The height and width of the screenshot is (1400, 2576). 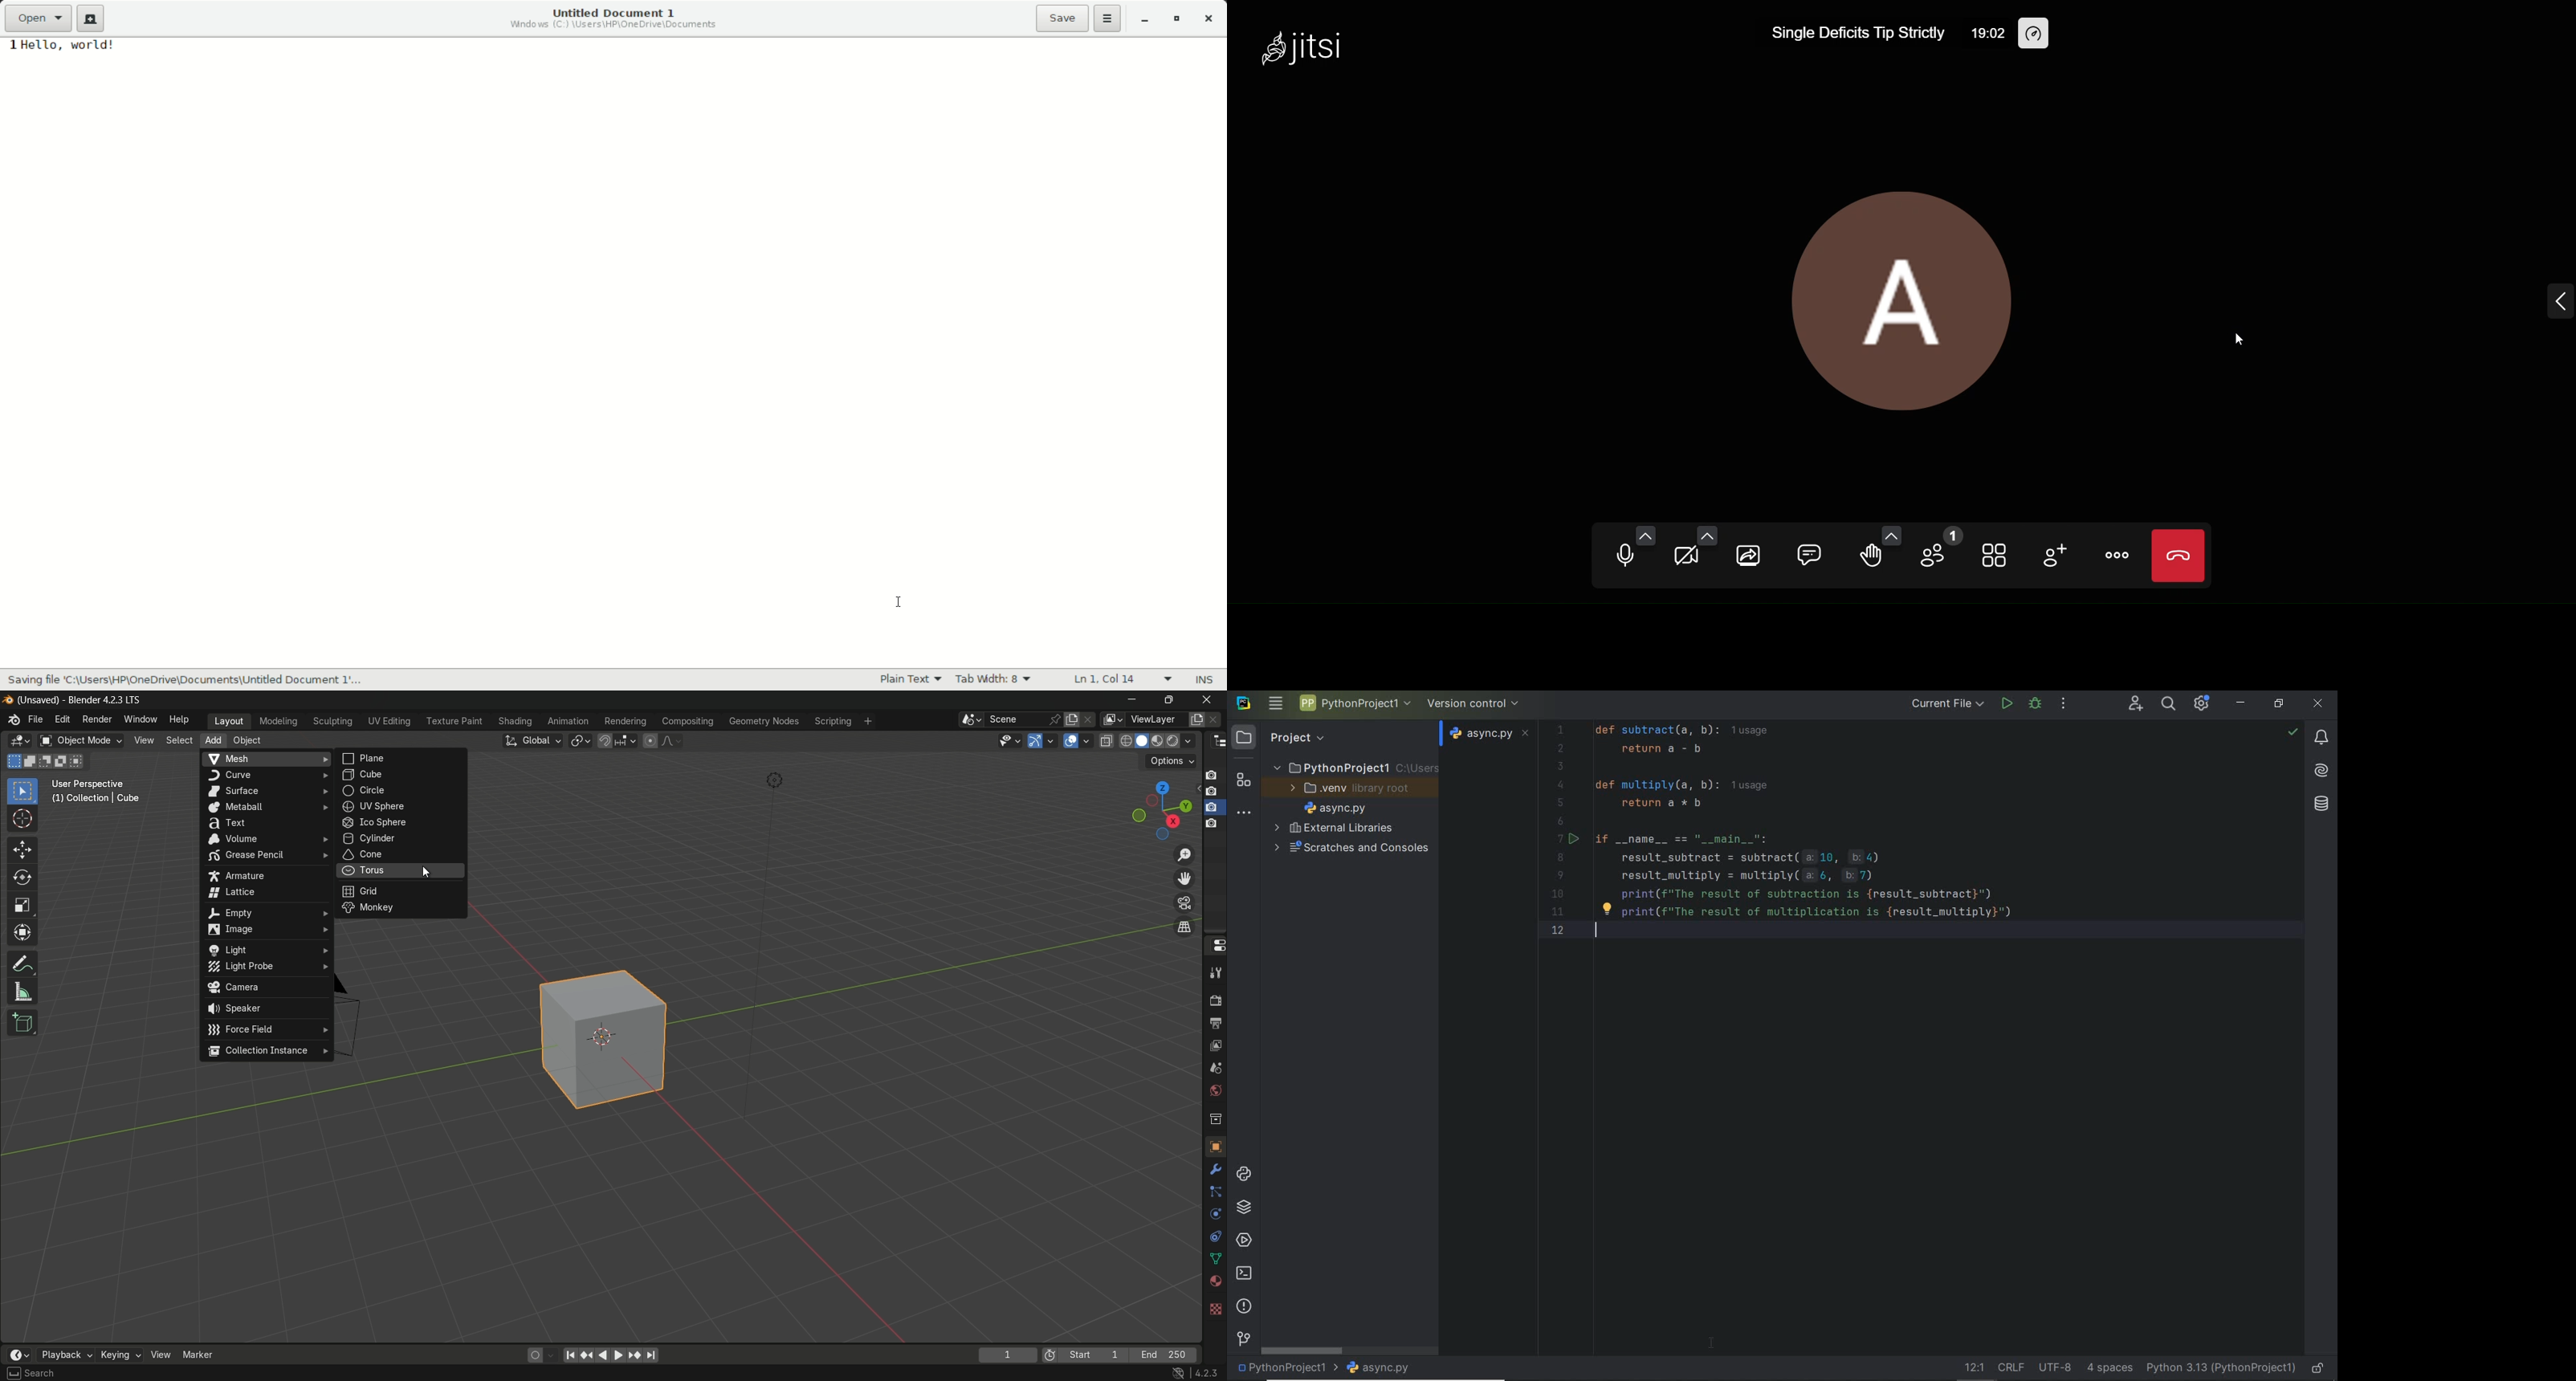 I want to click on texture, so click(x=1216, y=1308).